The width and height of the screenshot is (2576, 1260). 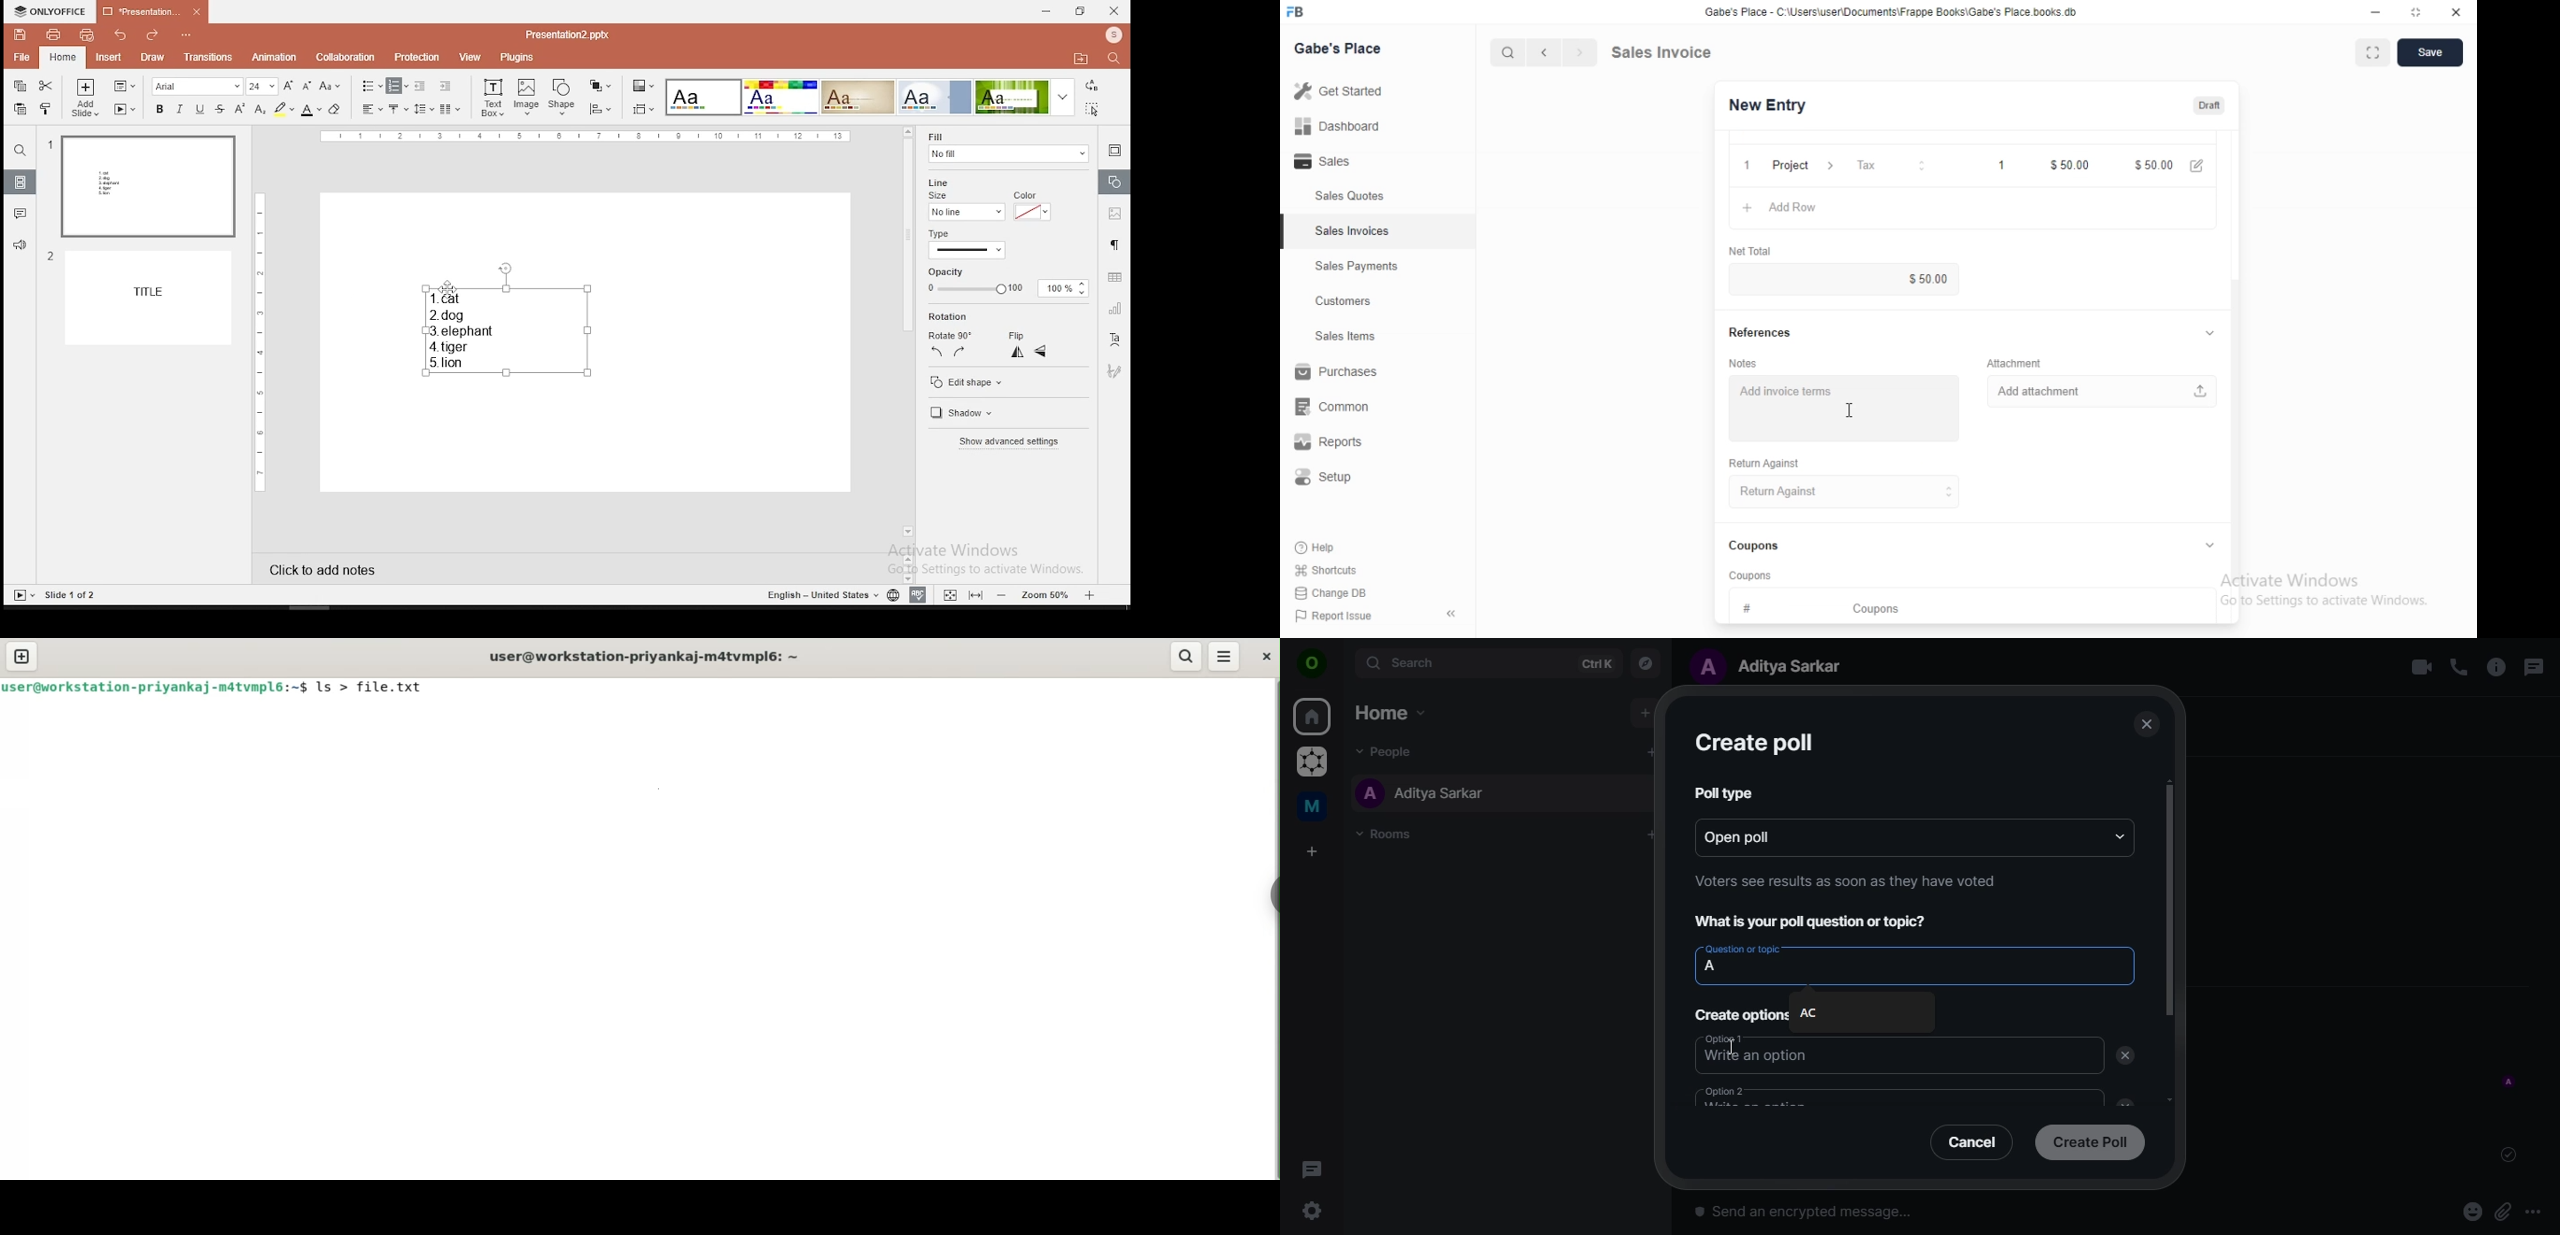 What do you see at coordinates (1342, 47) in the screenshot?
I see `Gabe's Place` at bounding box center [1342, 47].